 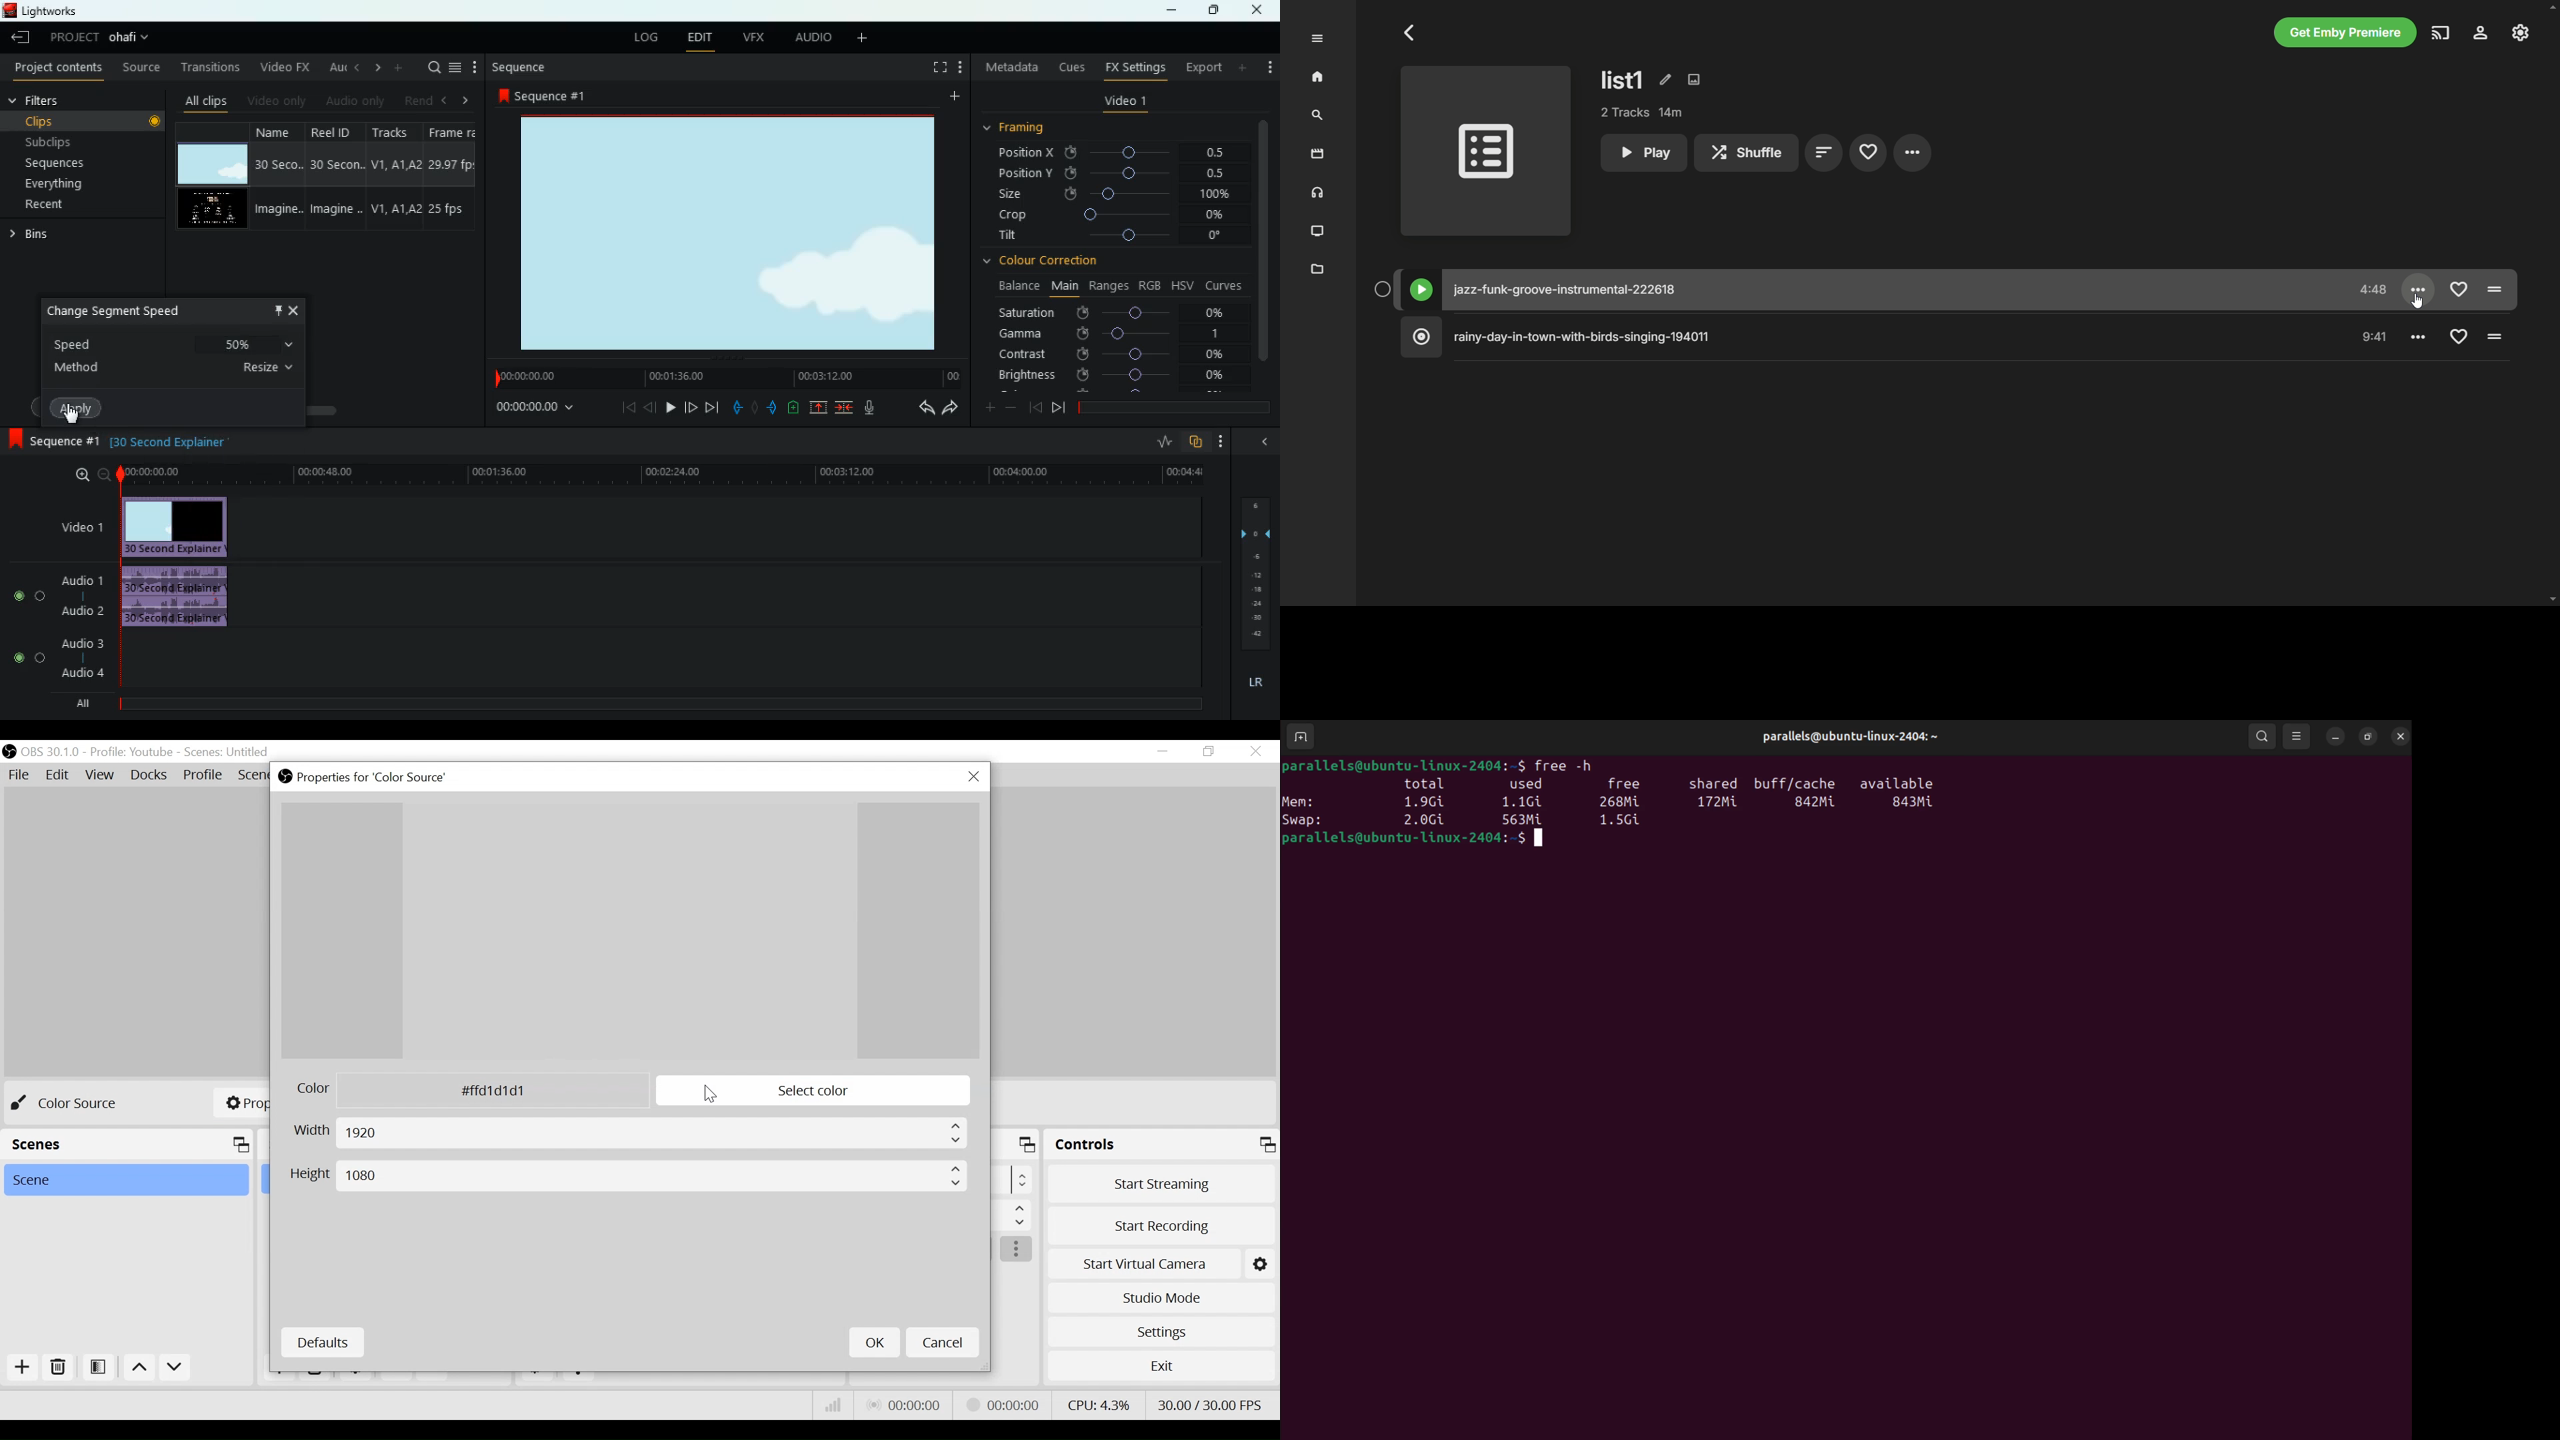 I want to click on Add to favorite, so click(x=2459, y=336).